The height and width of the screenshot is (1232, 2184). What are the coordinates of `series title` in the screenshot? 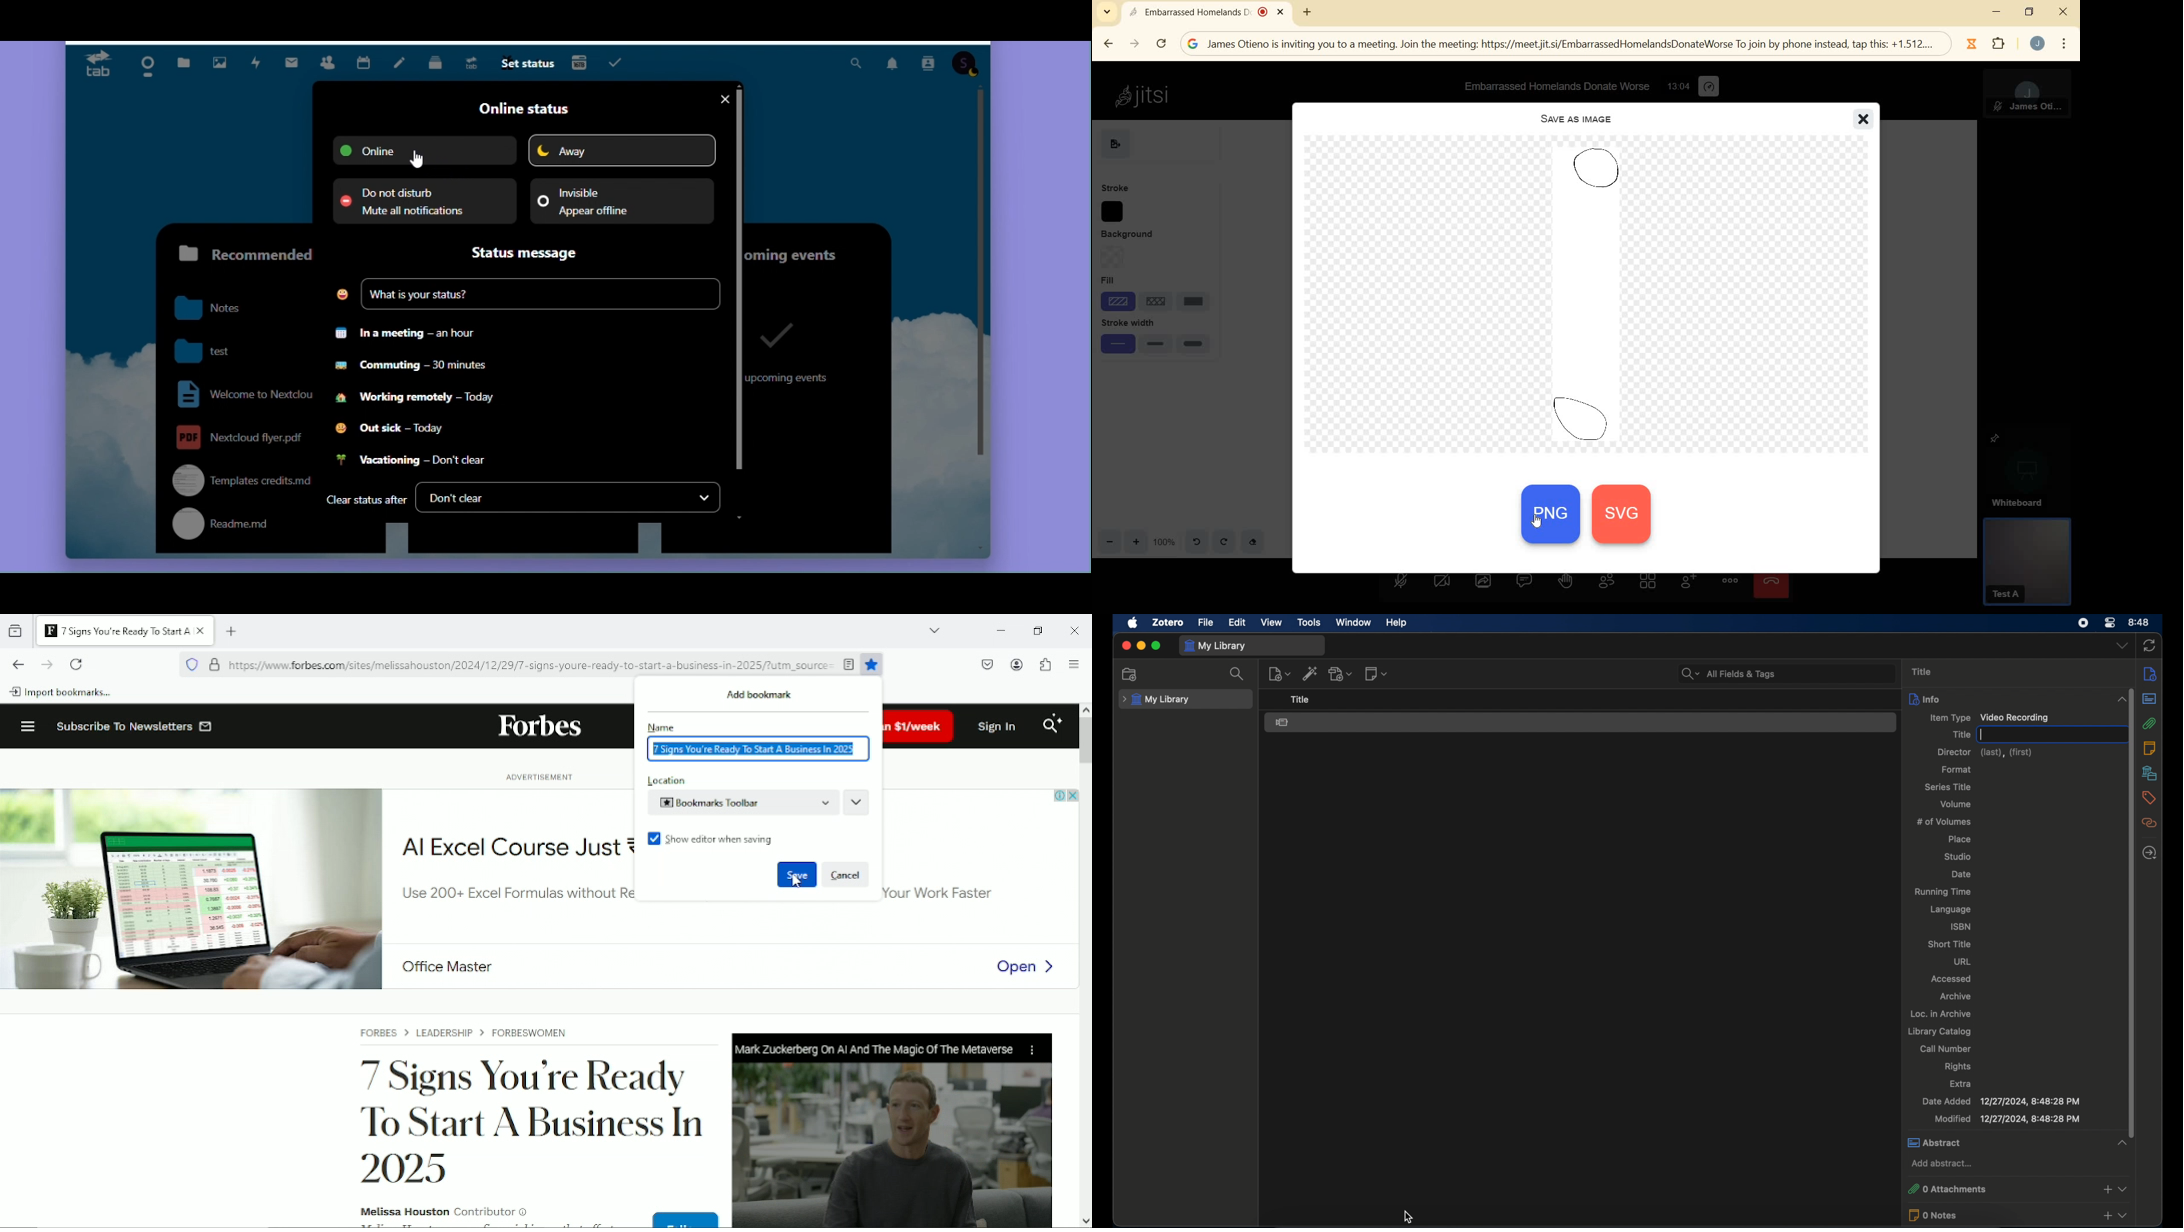 It's located at (1949, 787).